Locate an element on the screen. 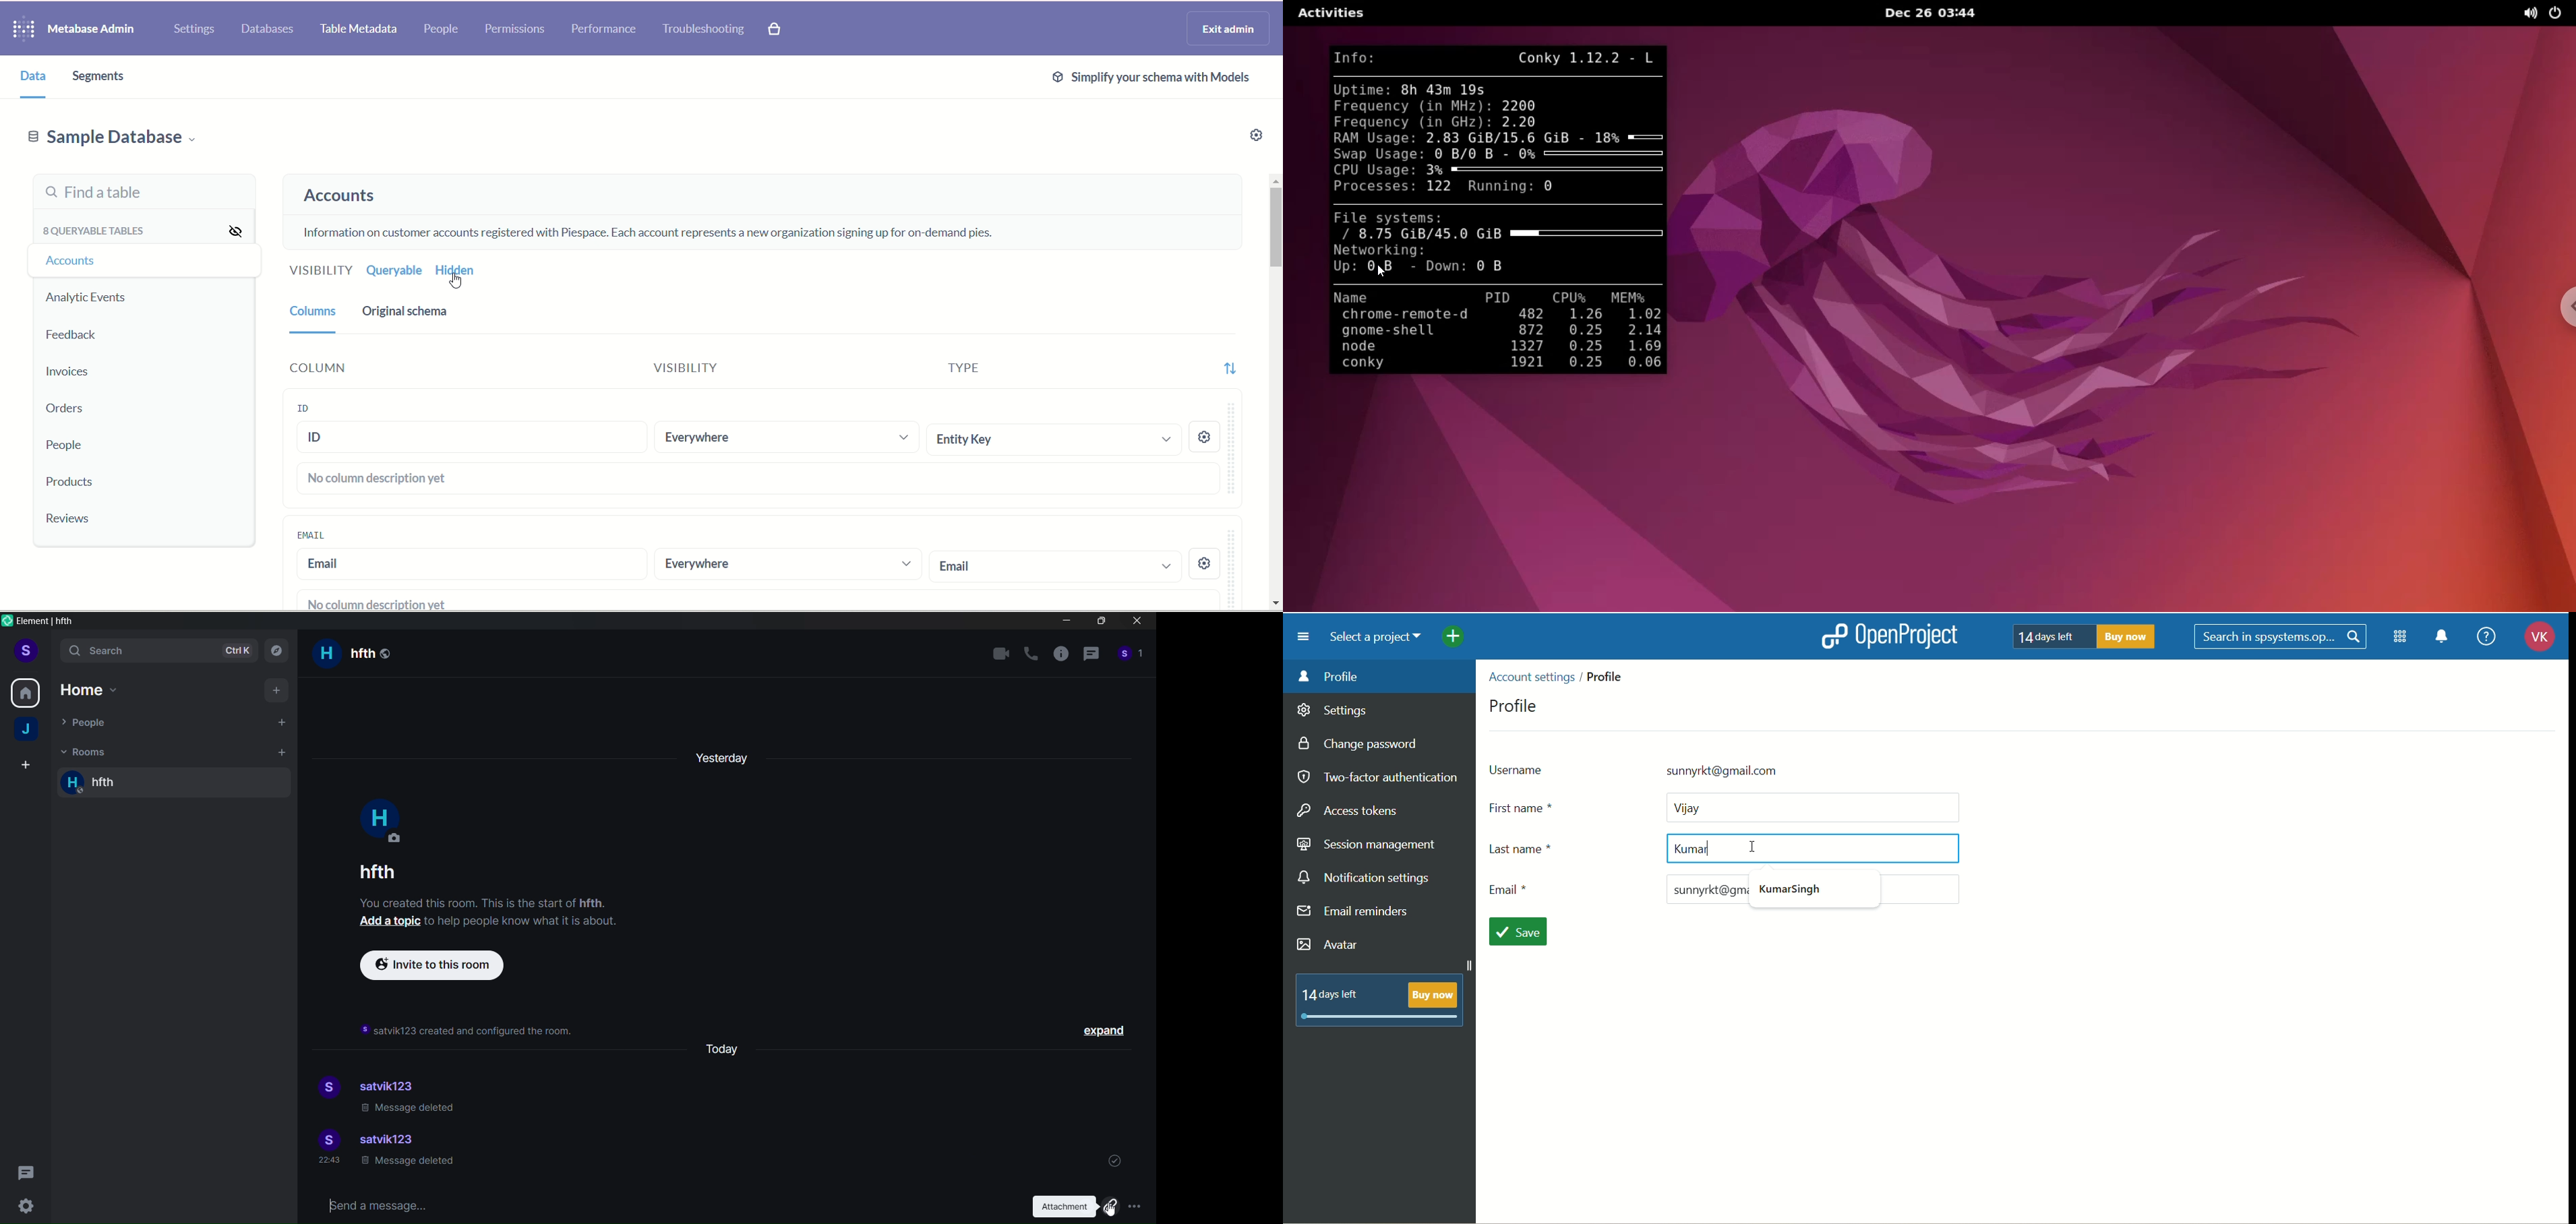  notification settings is located at coordinates (1365, 878).